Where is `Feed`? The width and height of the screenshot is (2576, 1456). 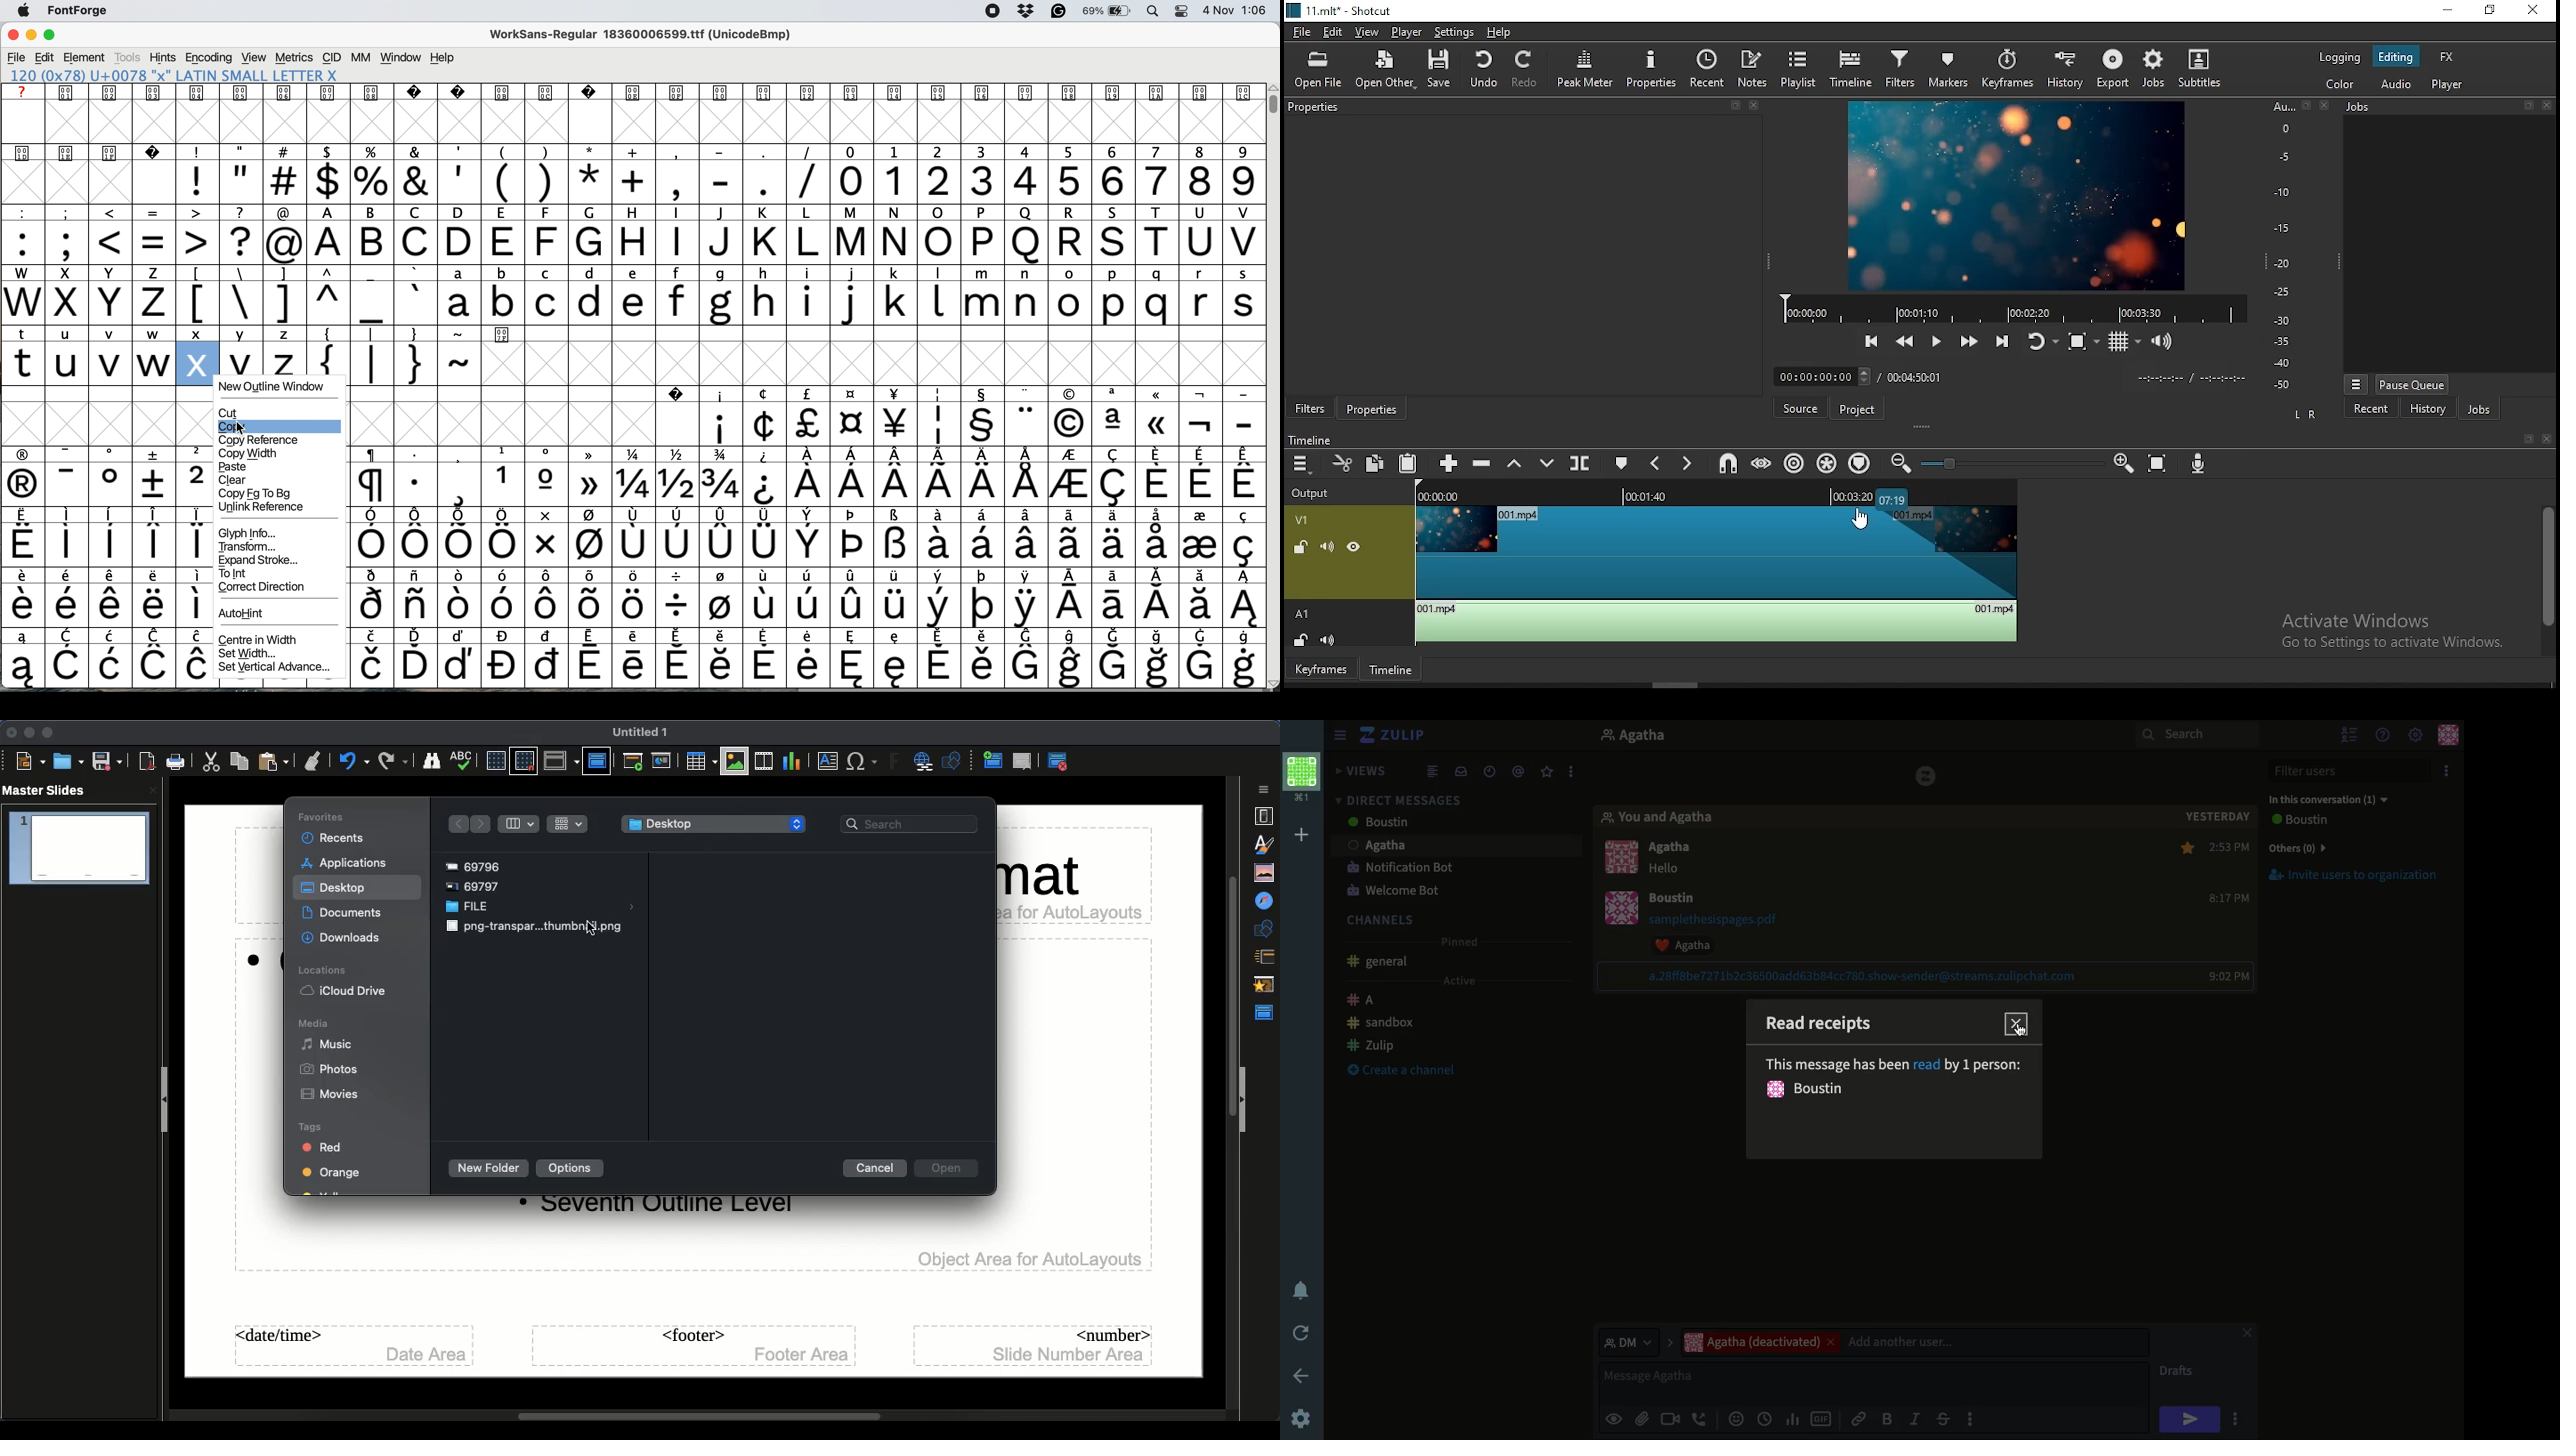
Feed is located at coordinates (1435, 770).